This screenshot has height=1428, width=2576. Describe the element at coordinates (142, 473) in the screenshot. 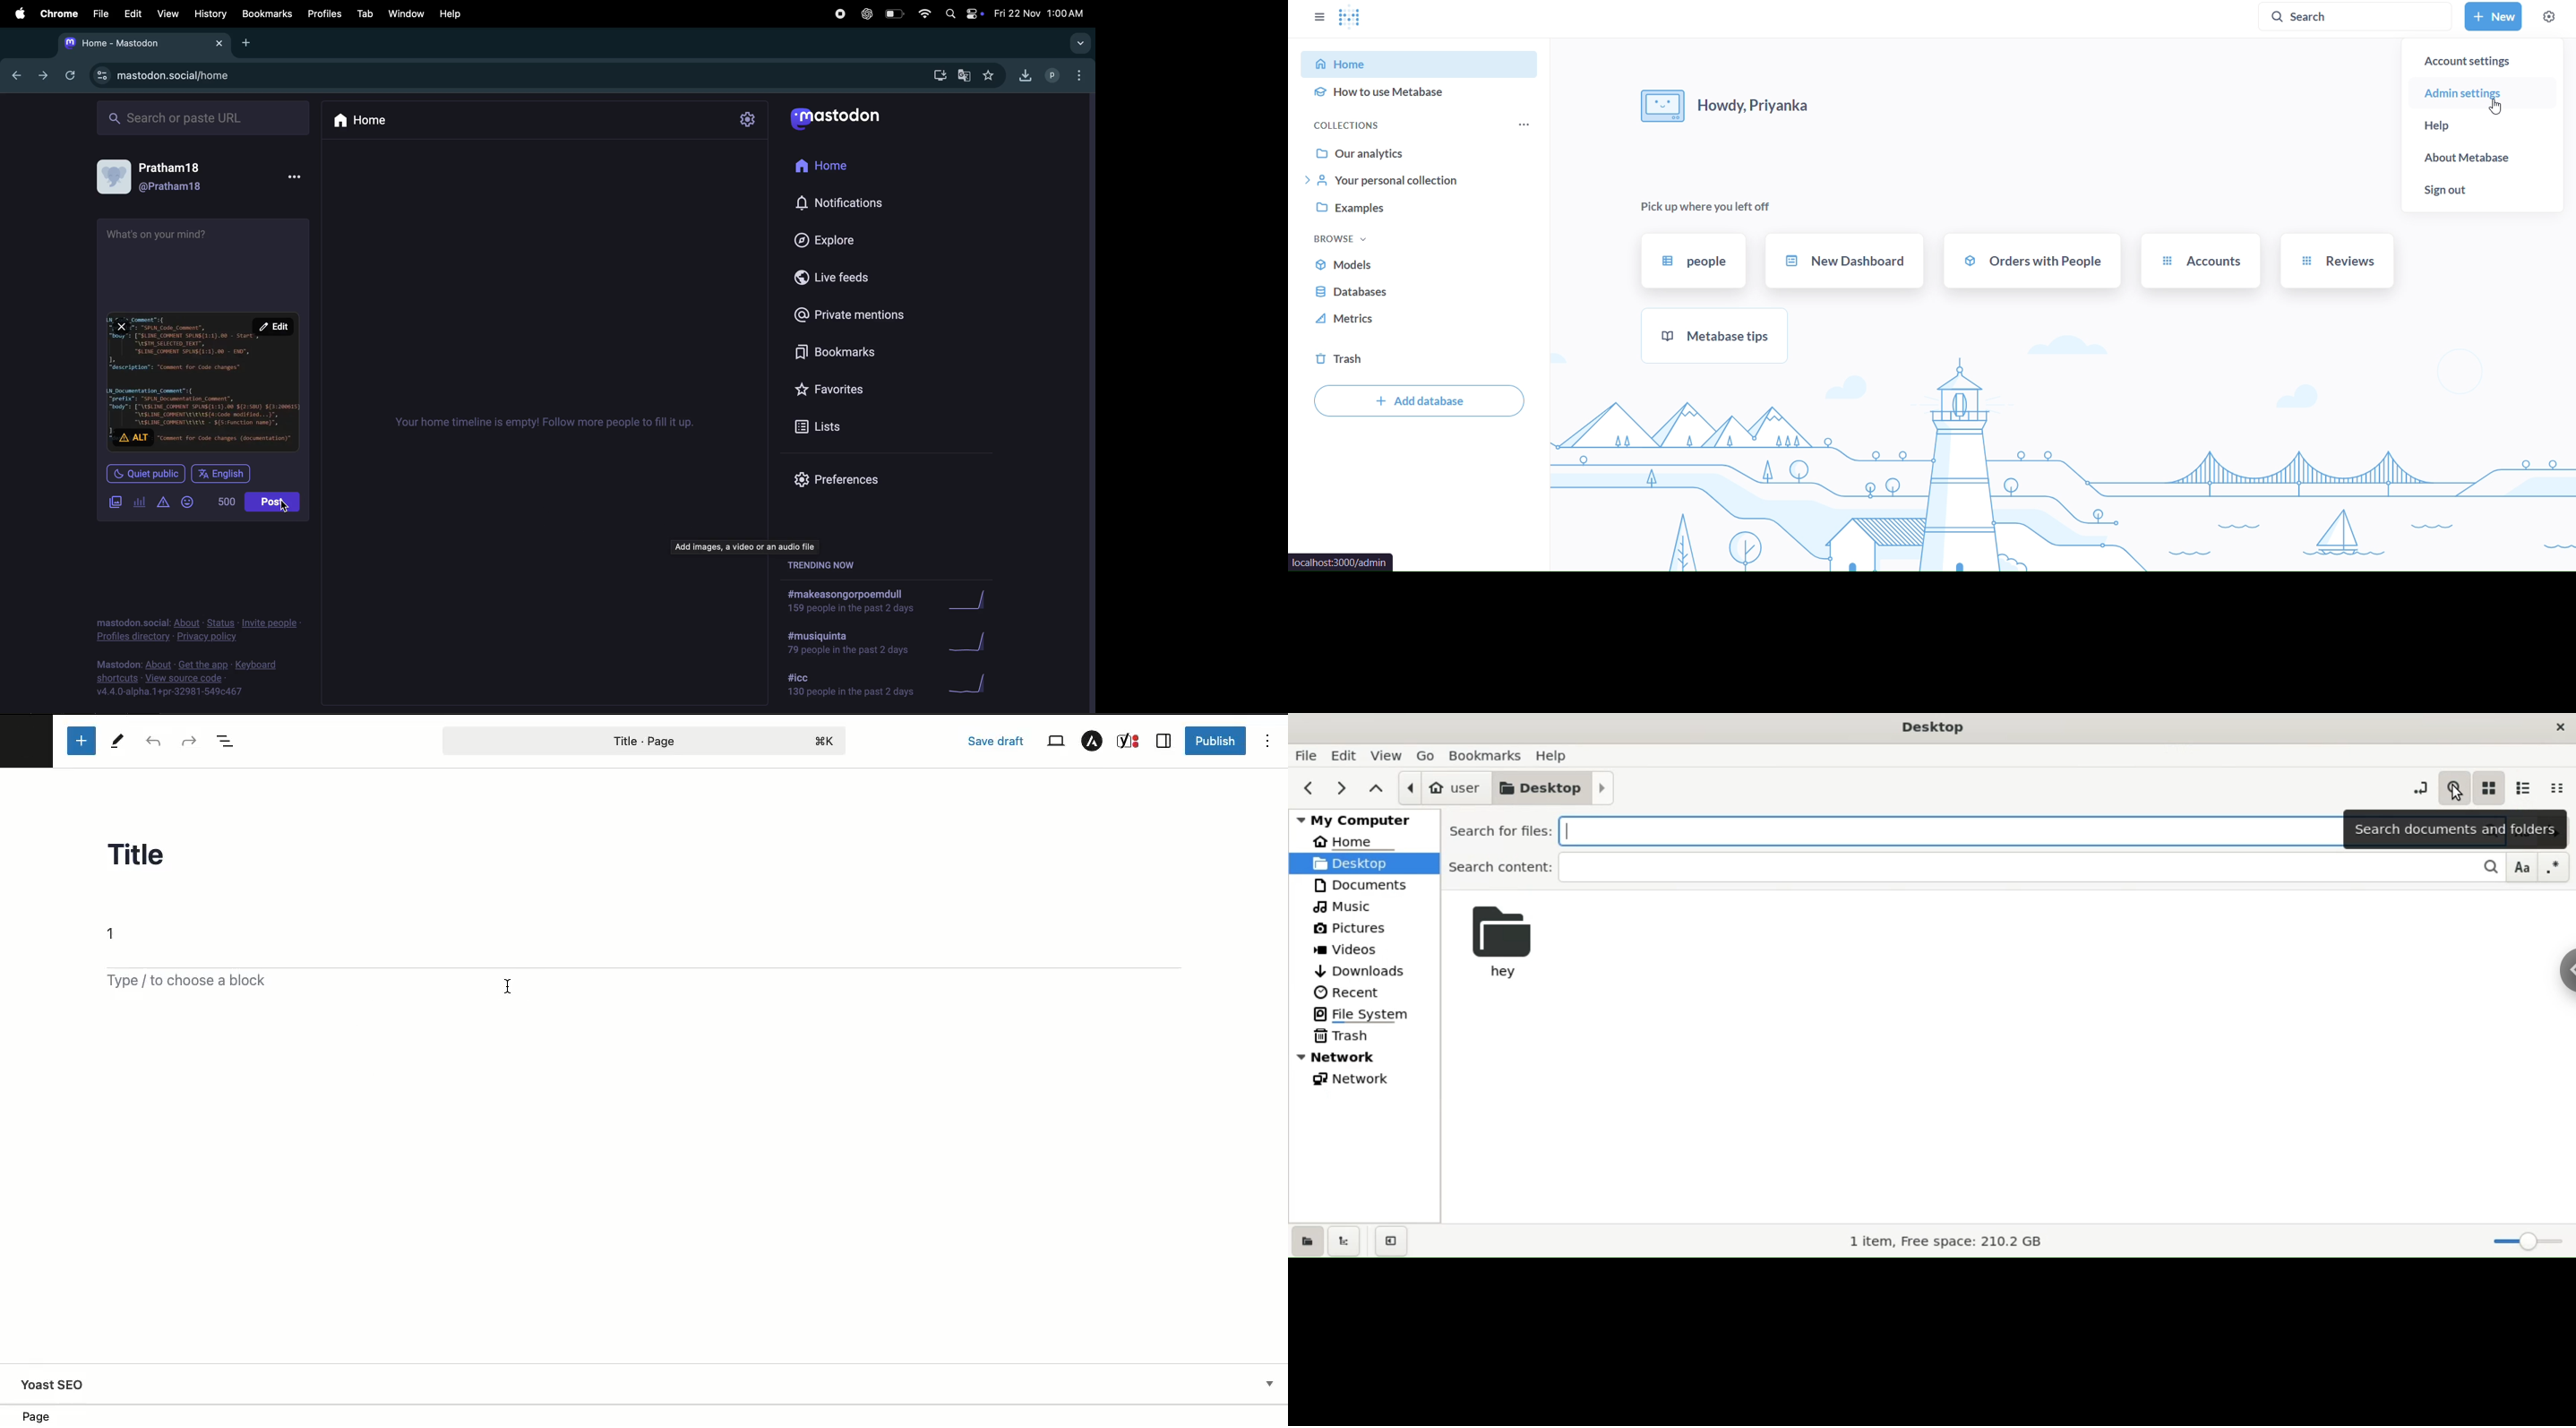

I see `quiet public` at that location.